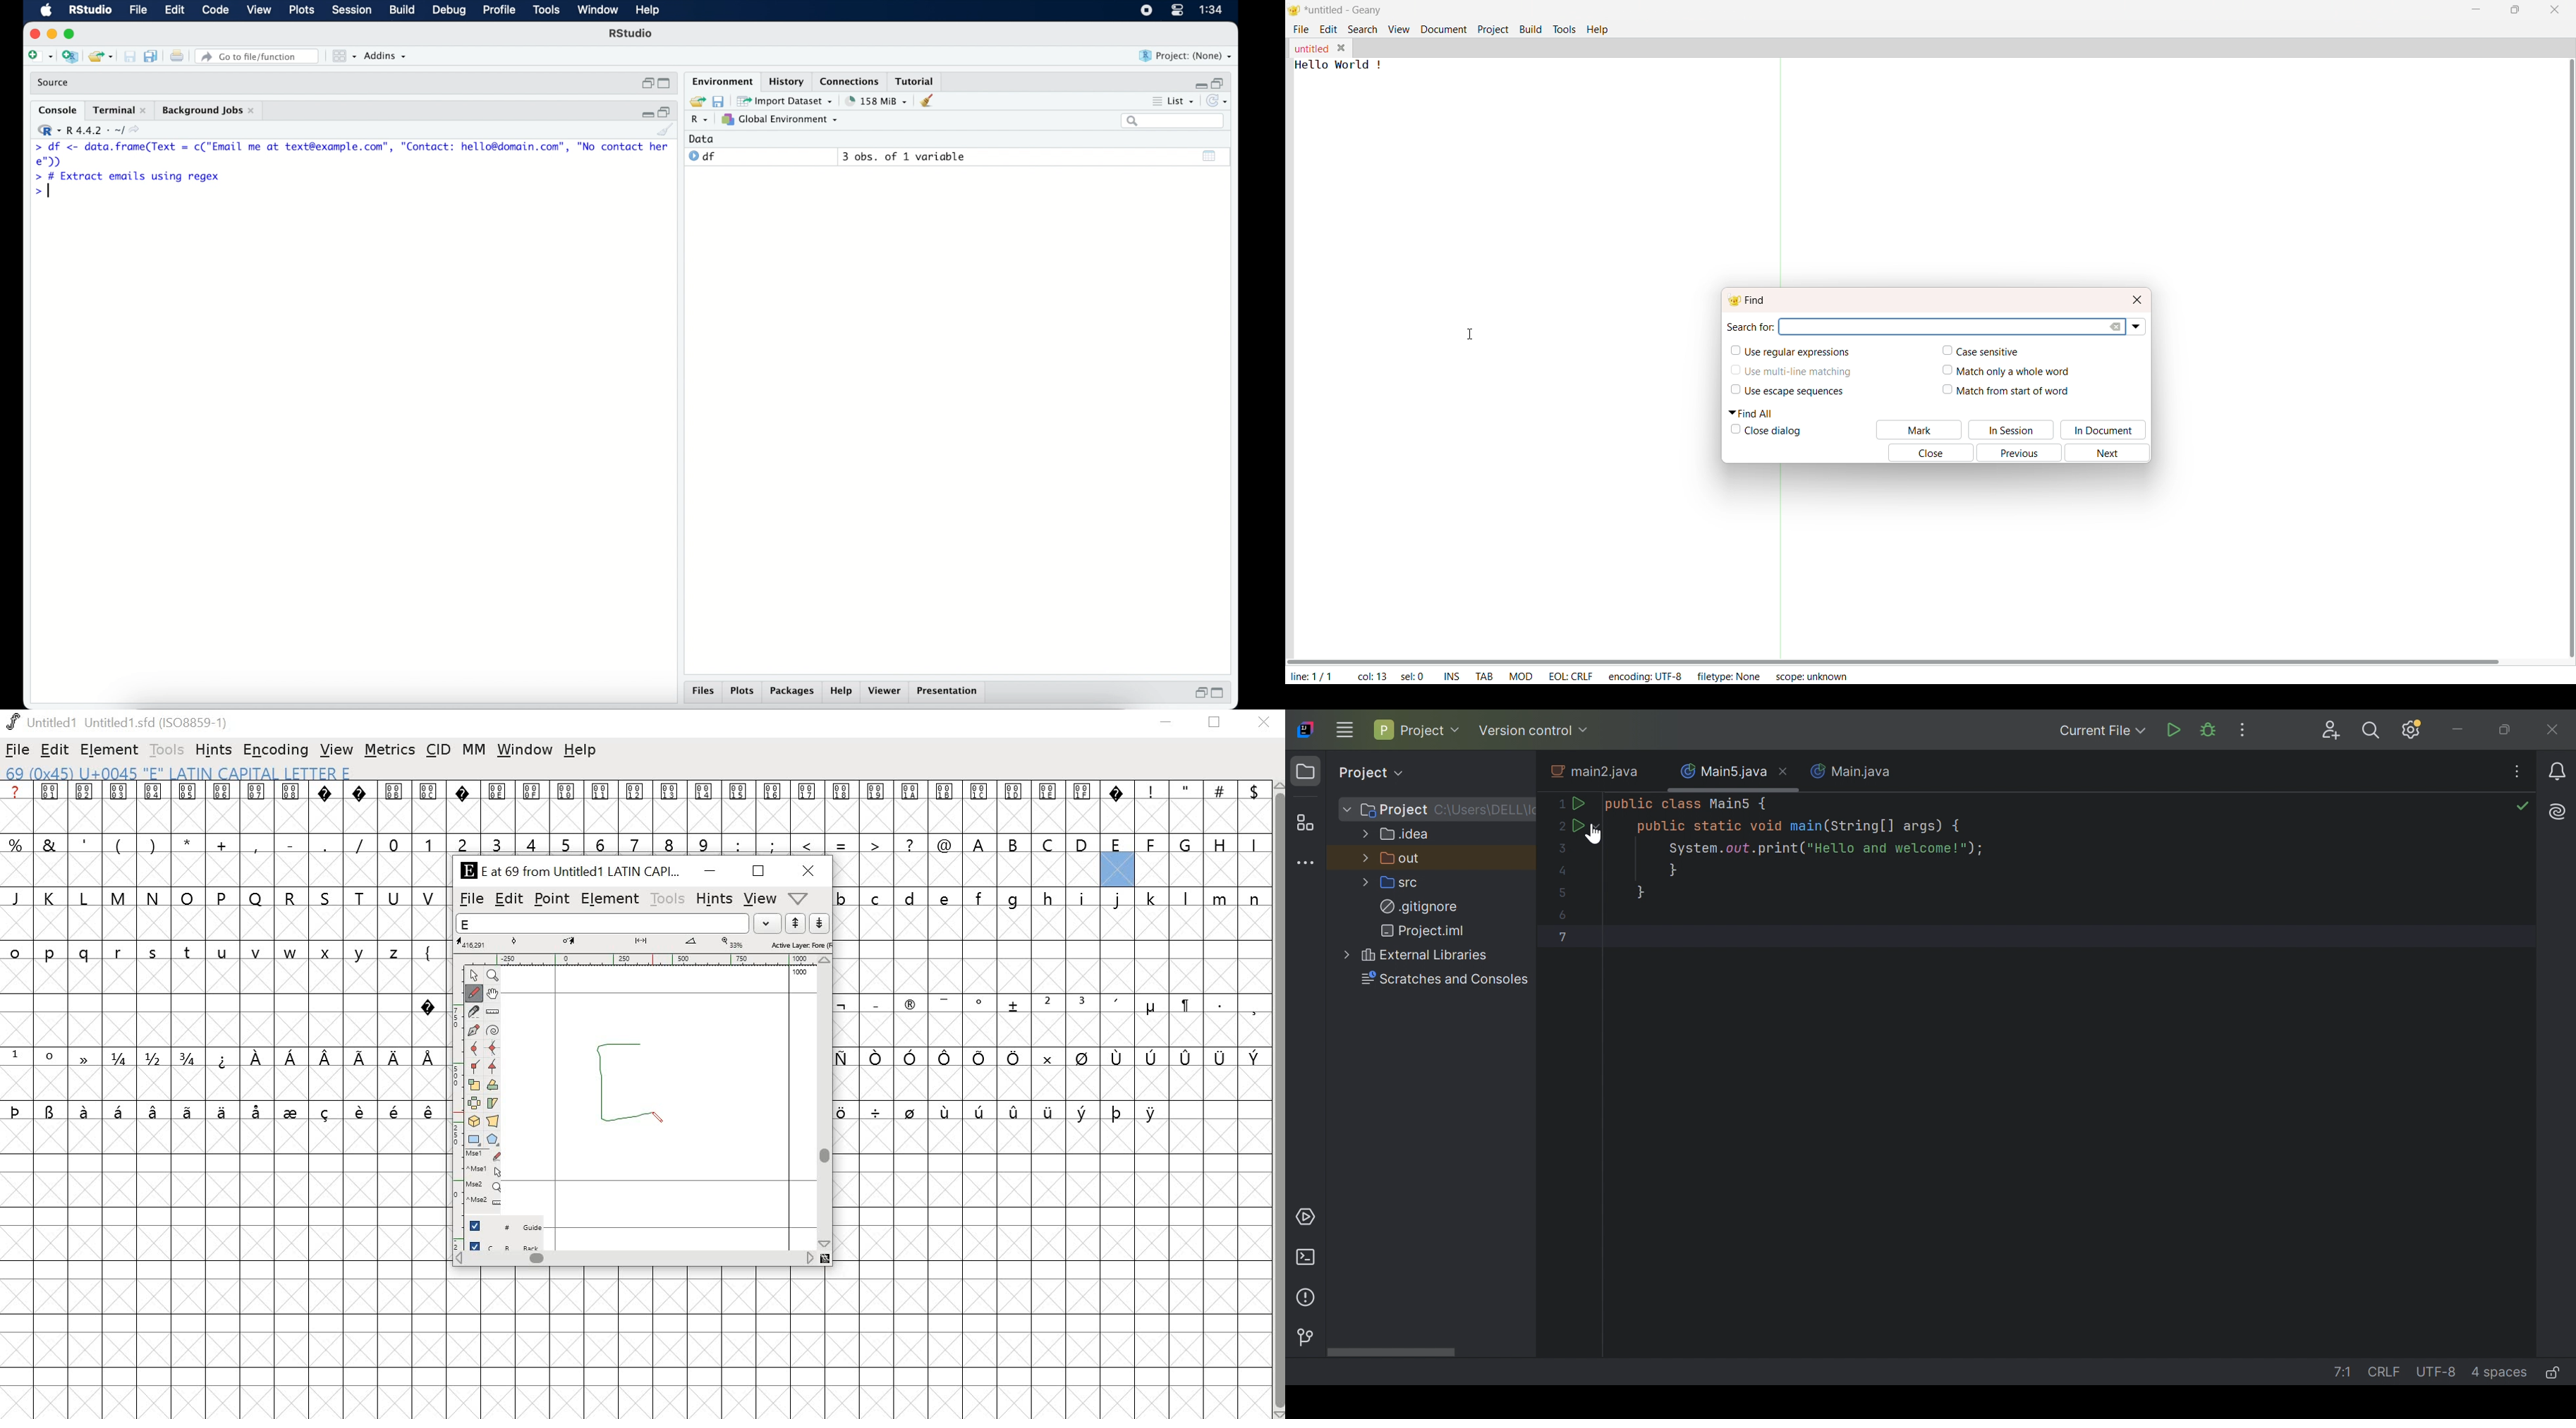  I want to click on tools, so click(167, 750).